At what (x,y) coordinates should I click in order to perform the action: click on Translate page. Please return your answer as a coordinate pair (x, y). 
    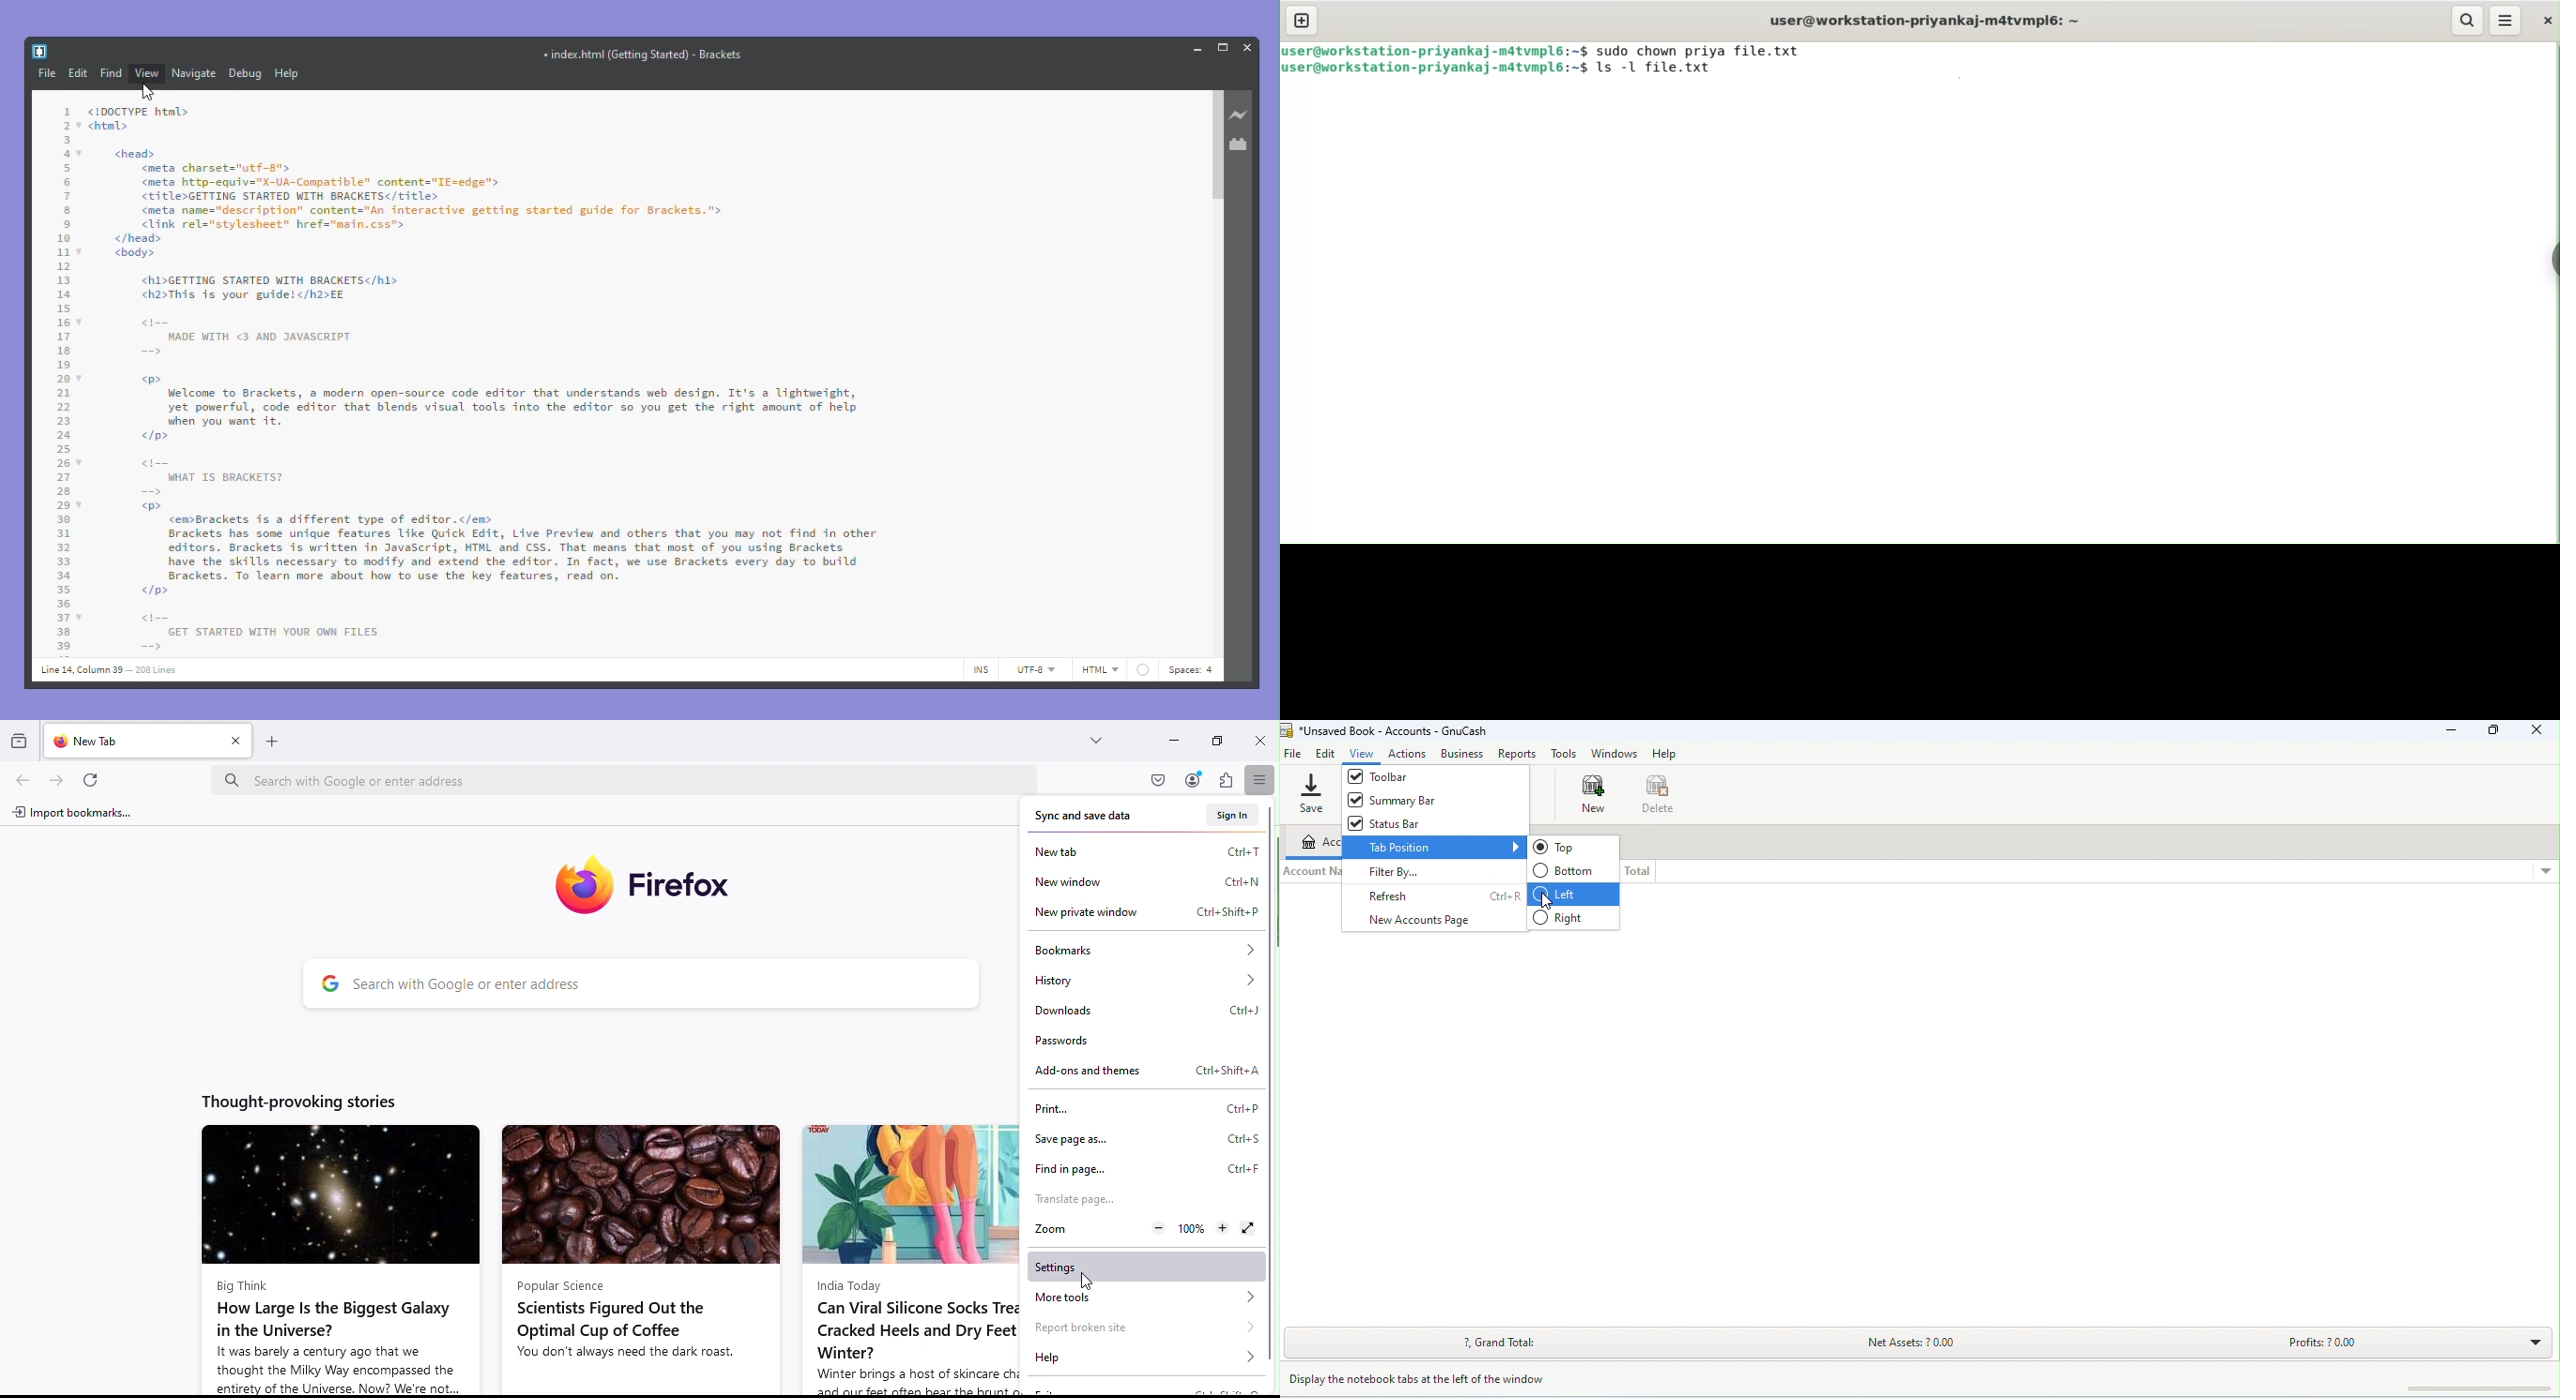
    Looking at the image, I should click on (1074, 1198).